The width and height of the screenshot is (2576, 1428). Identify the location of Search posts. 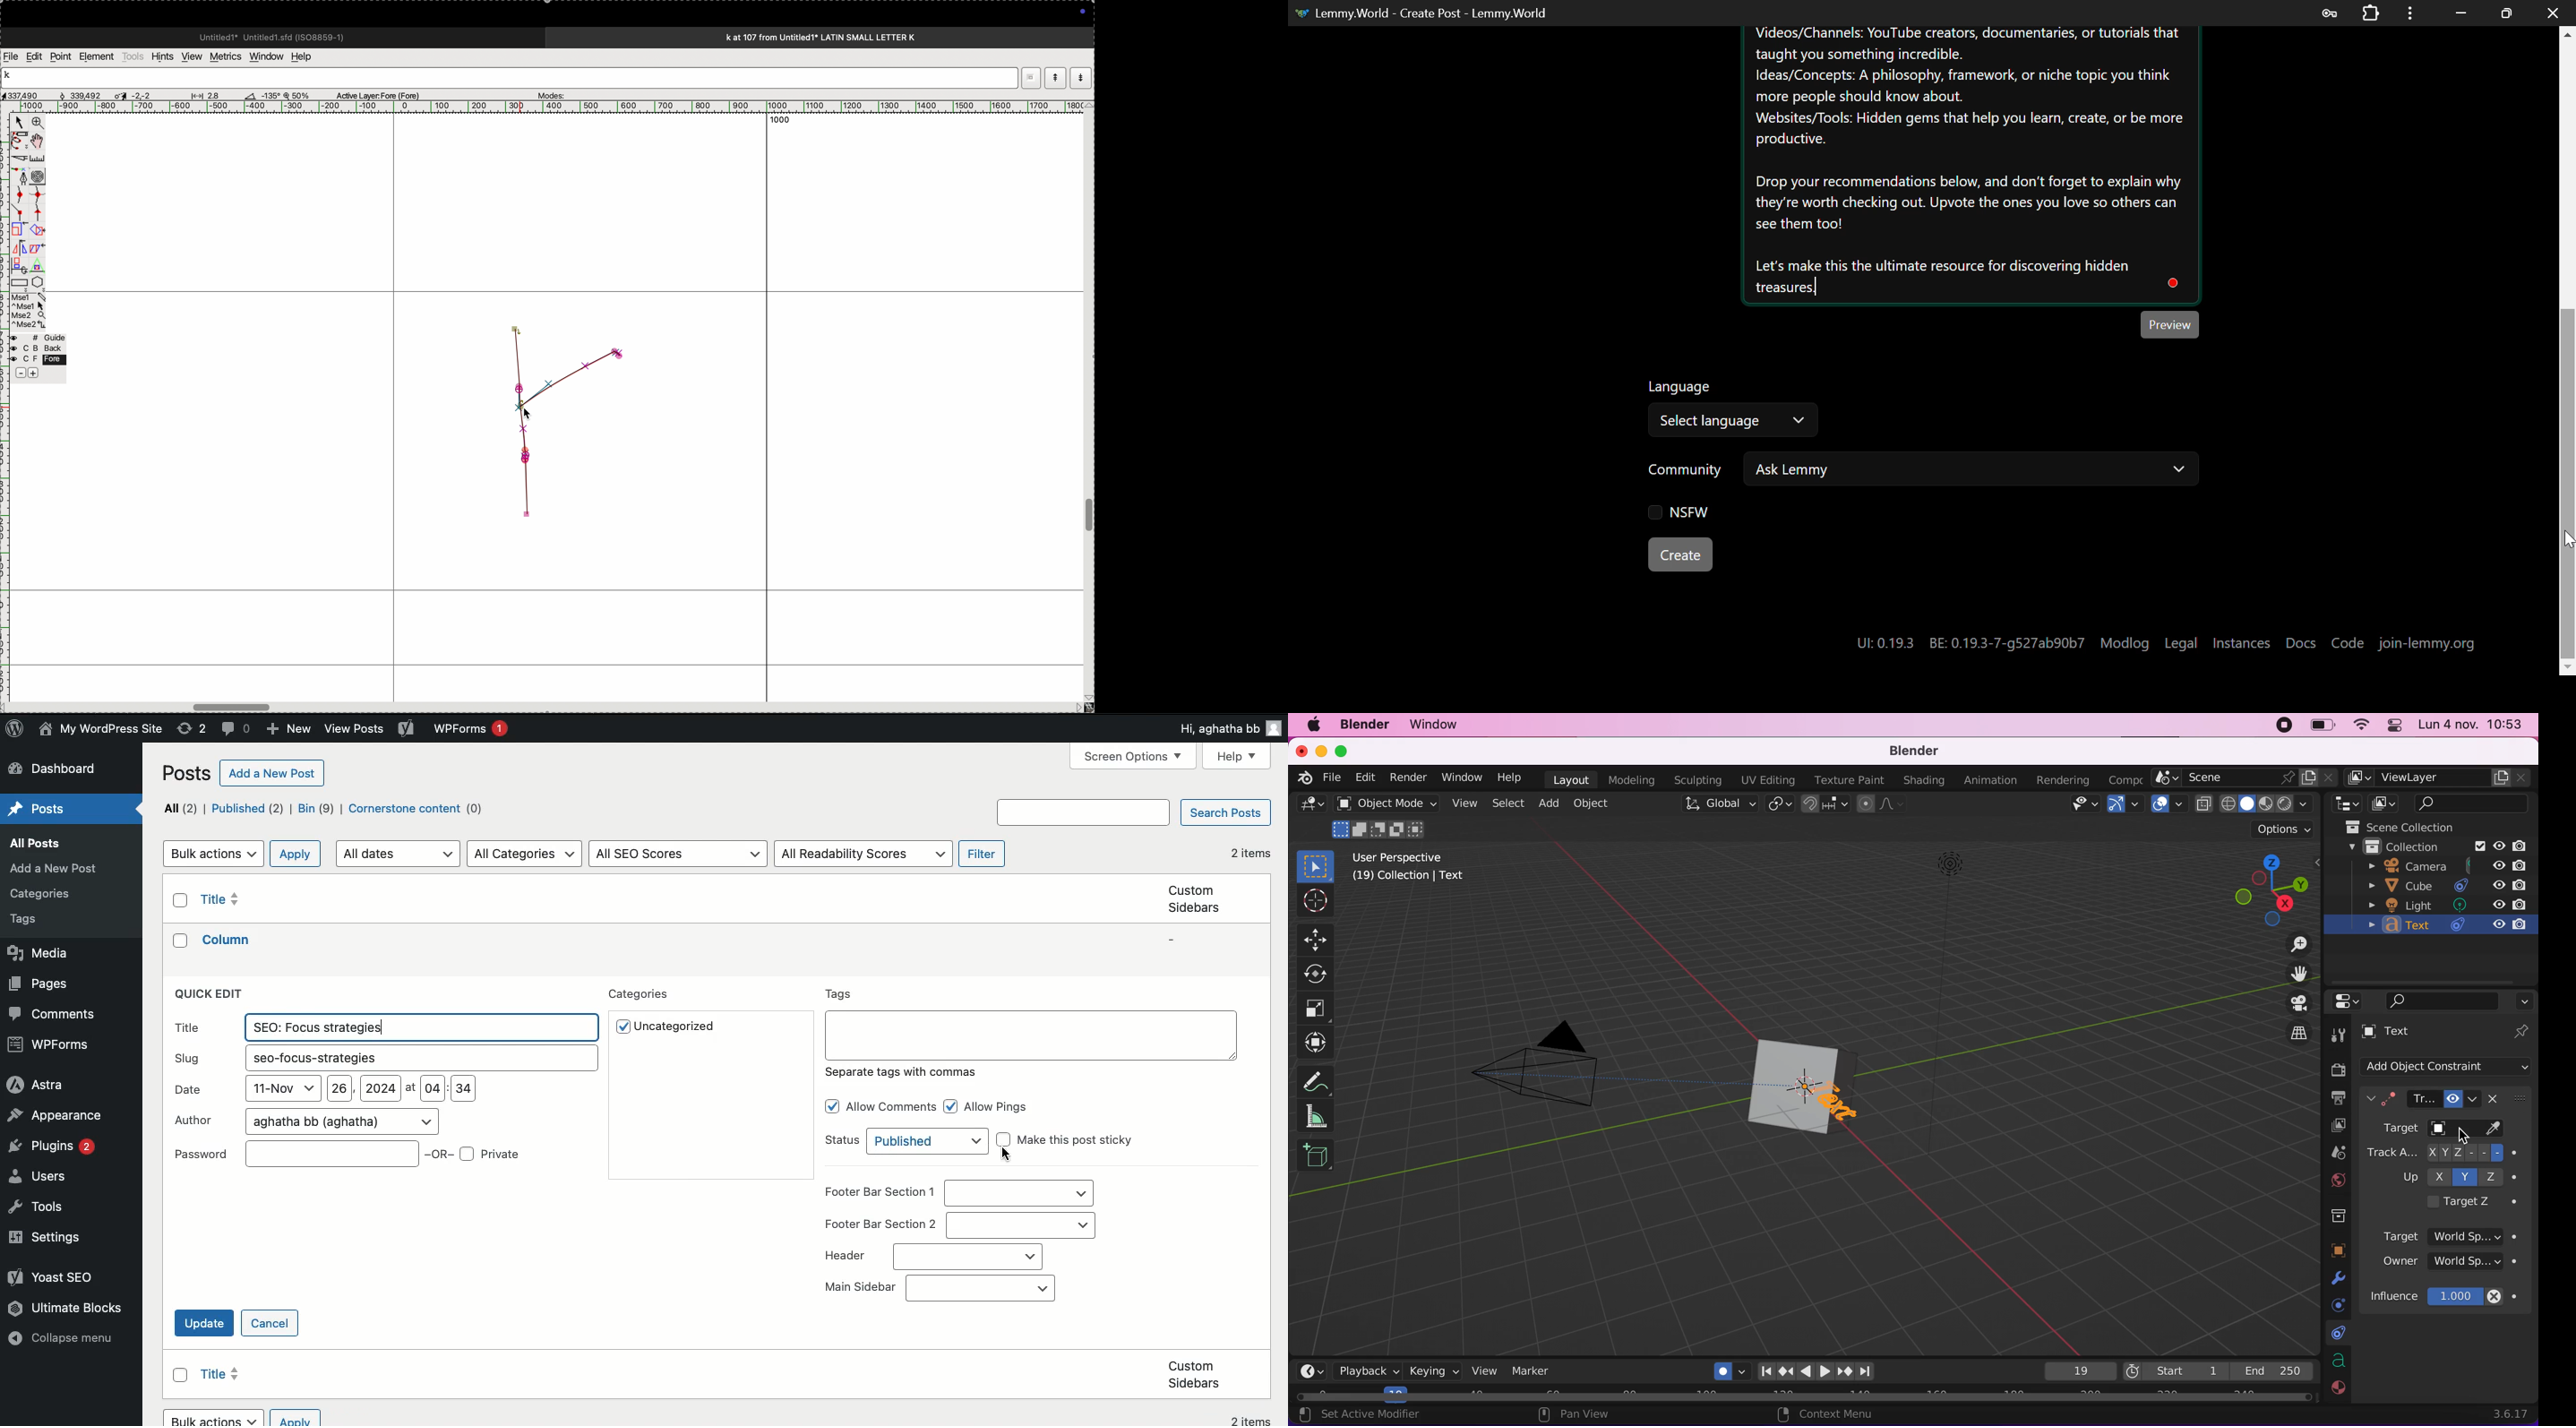
(1224, 814).